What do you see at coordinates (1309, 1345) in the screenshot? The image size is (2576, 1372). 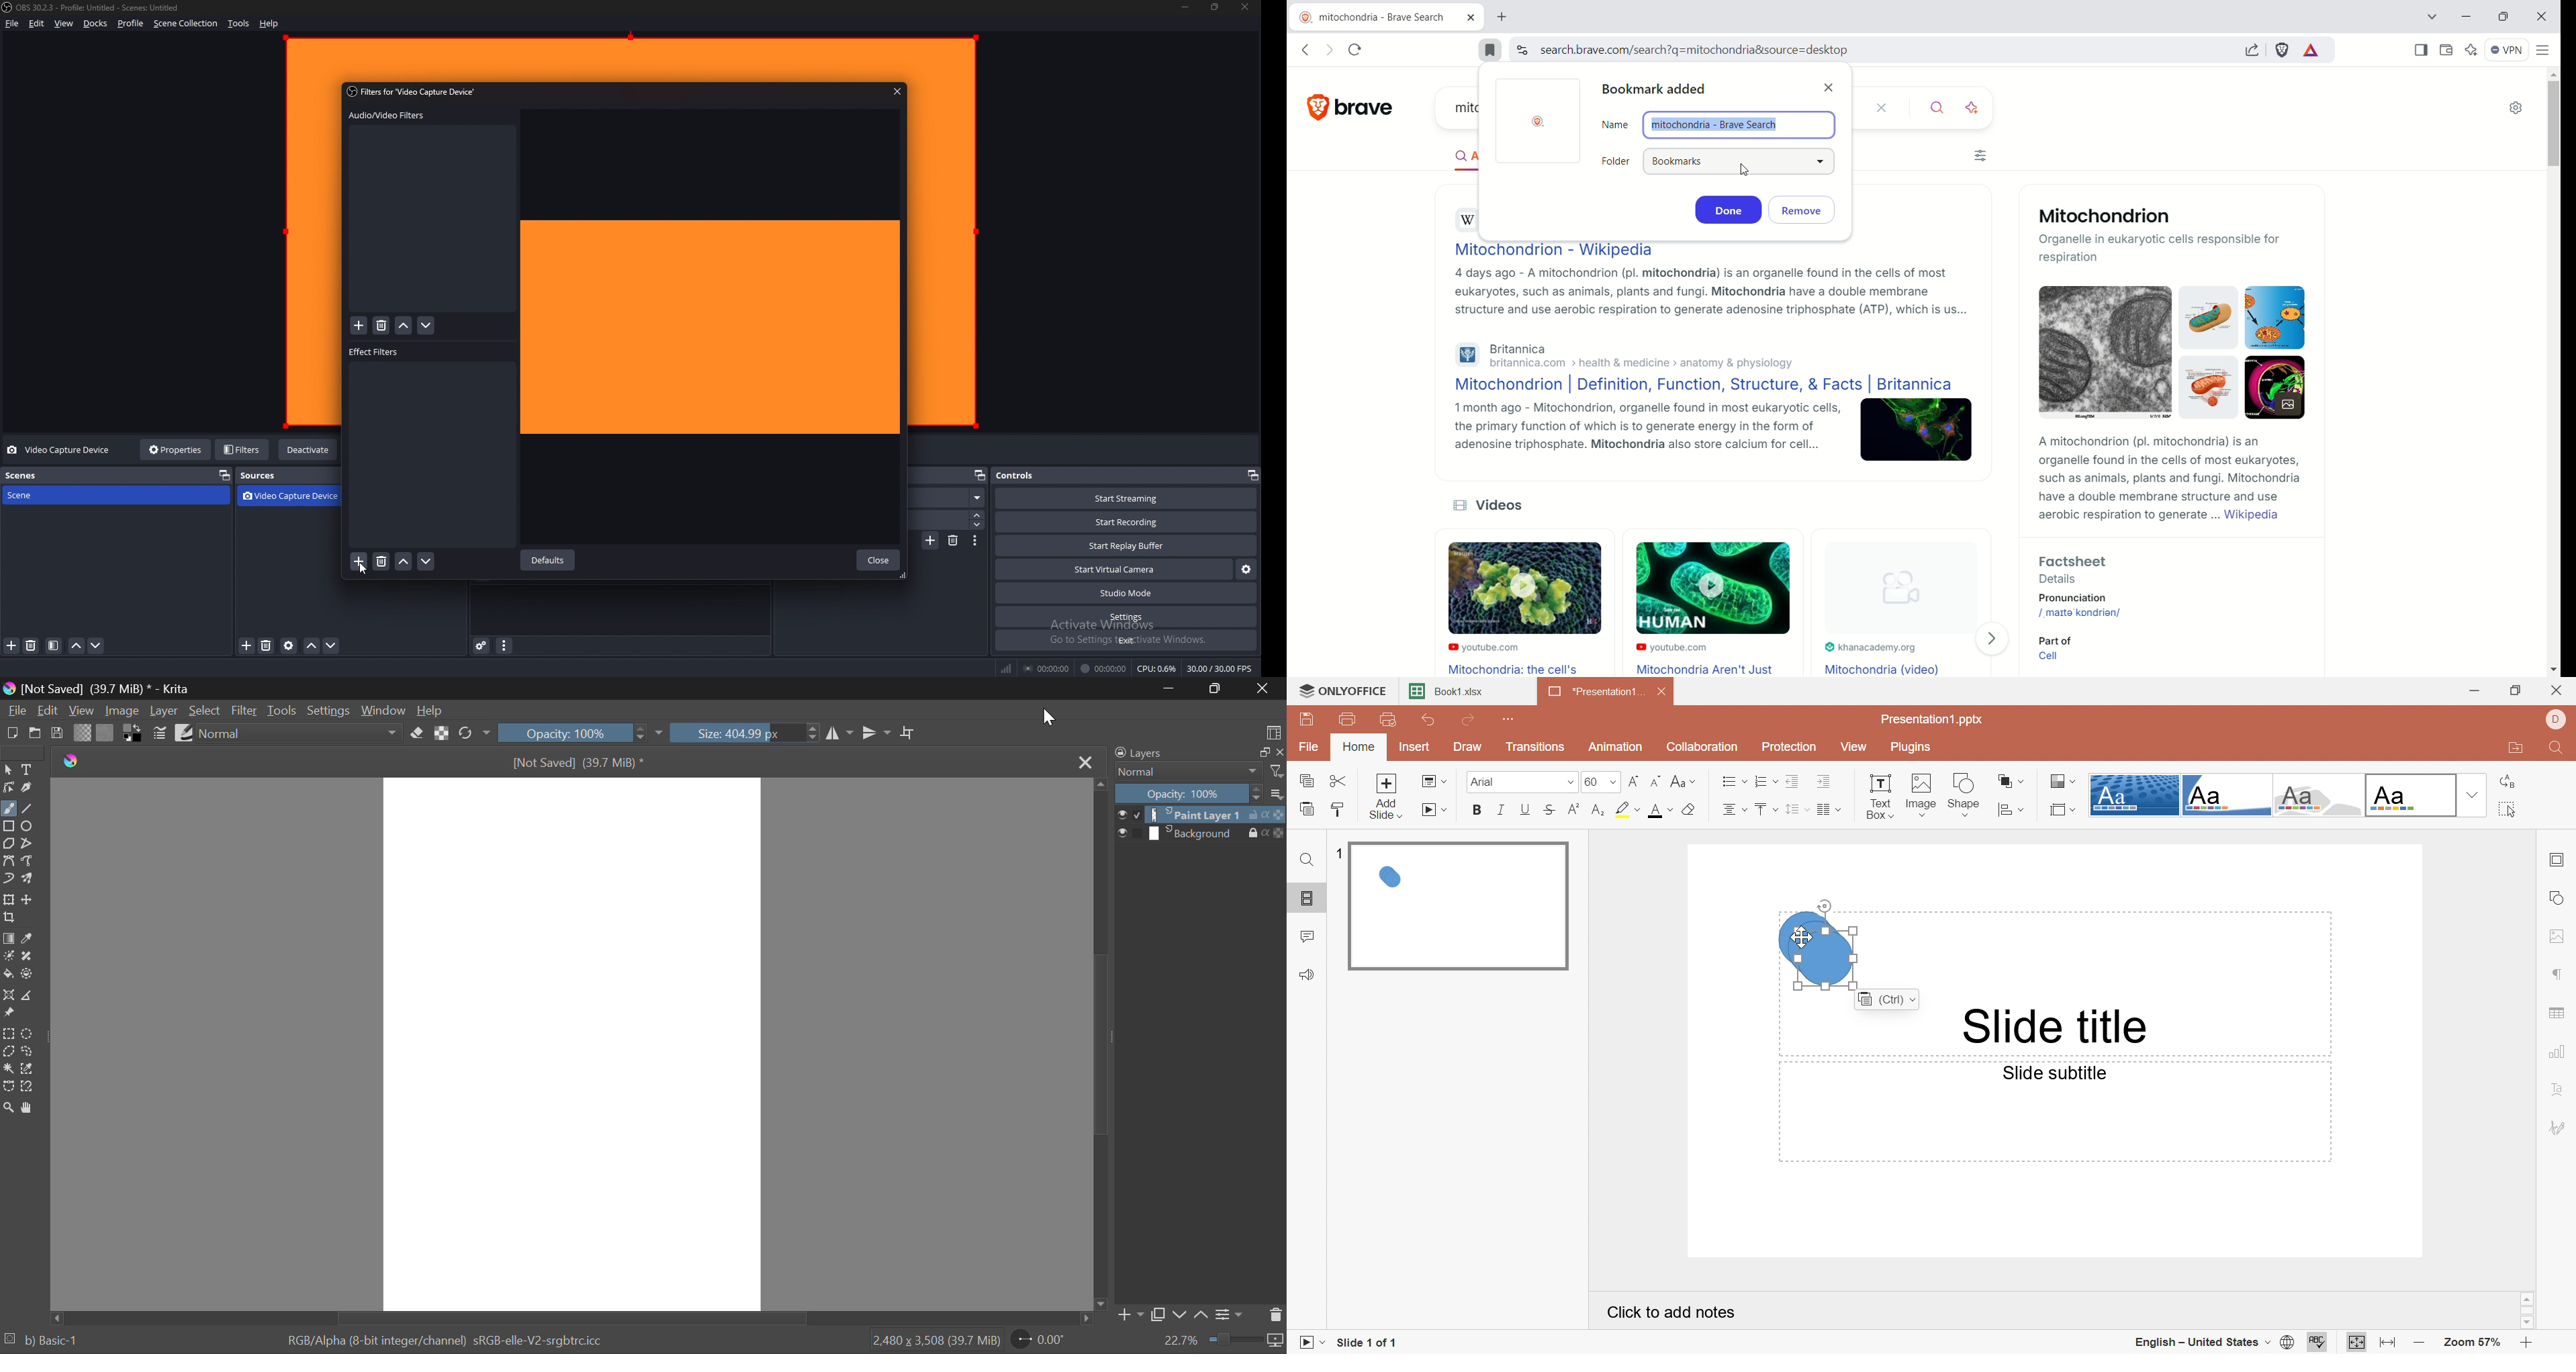 I see `Start slideshow` at bounding box center [1309, 1345].